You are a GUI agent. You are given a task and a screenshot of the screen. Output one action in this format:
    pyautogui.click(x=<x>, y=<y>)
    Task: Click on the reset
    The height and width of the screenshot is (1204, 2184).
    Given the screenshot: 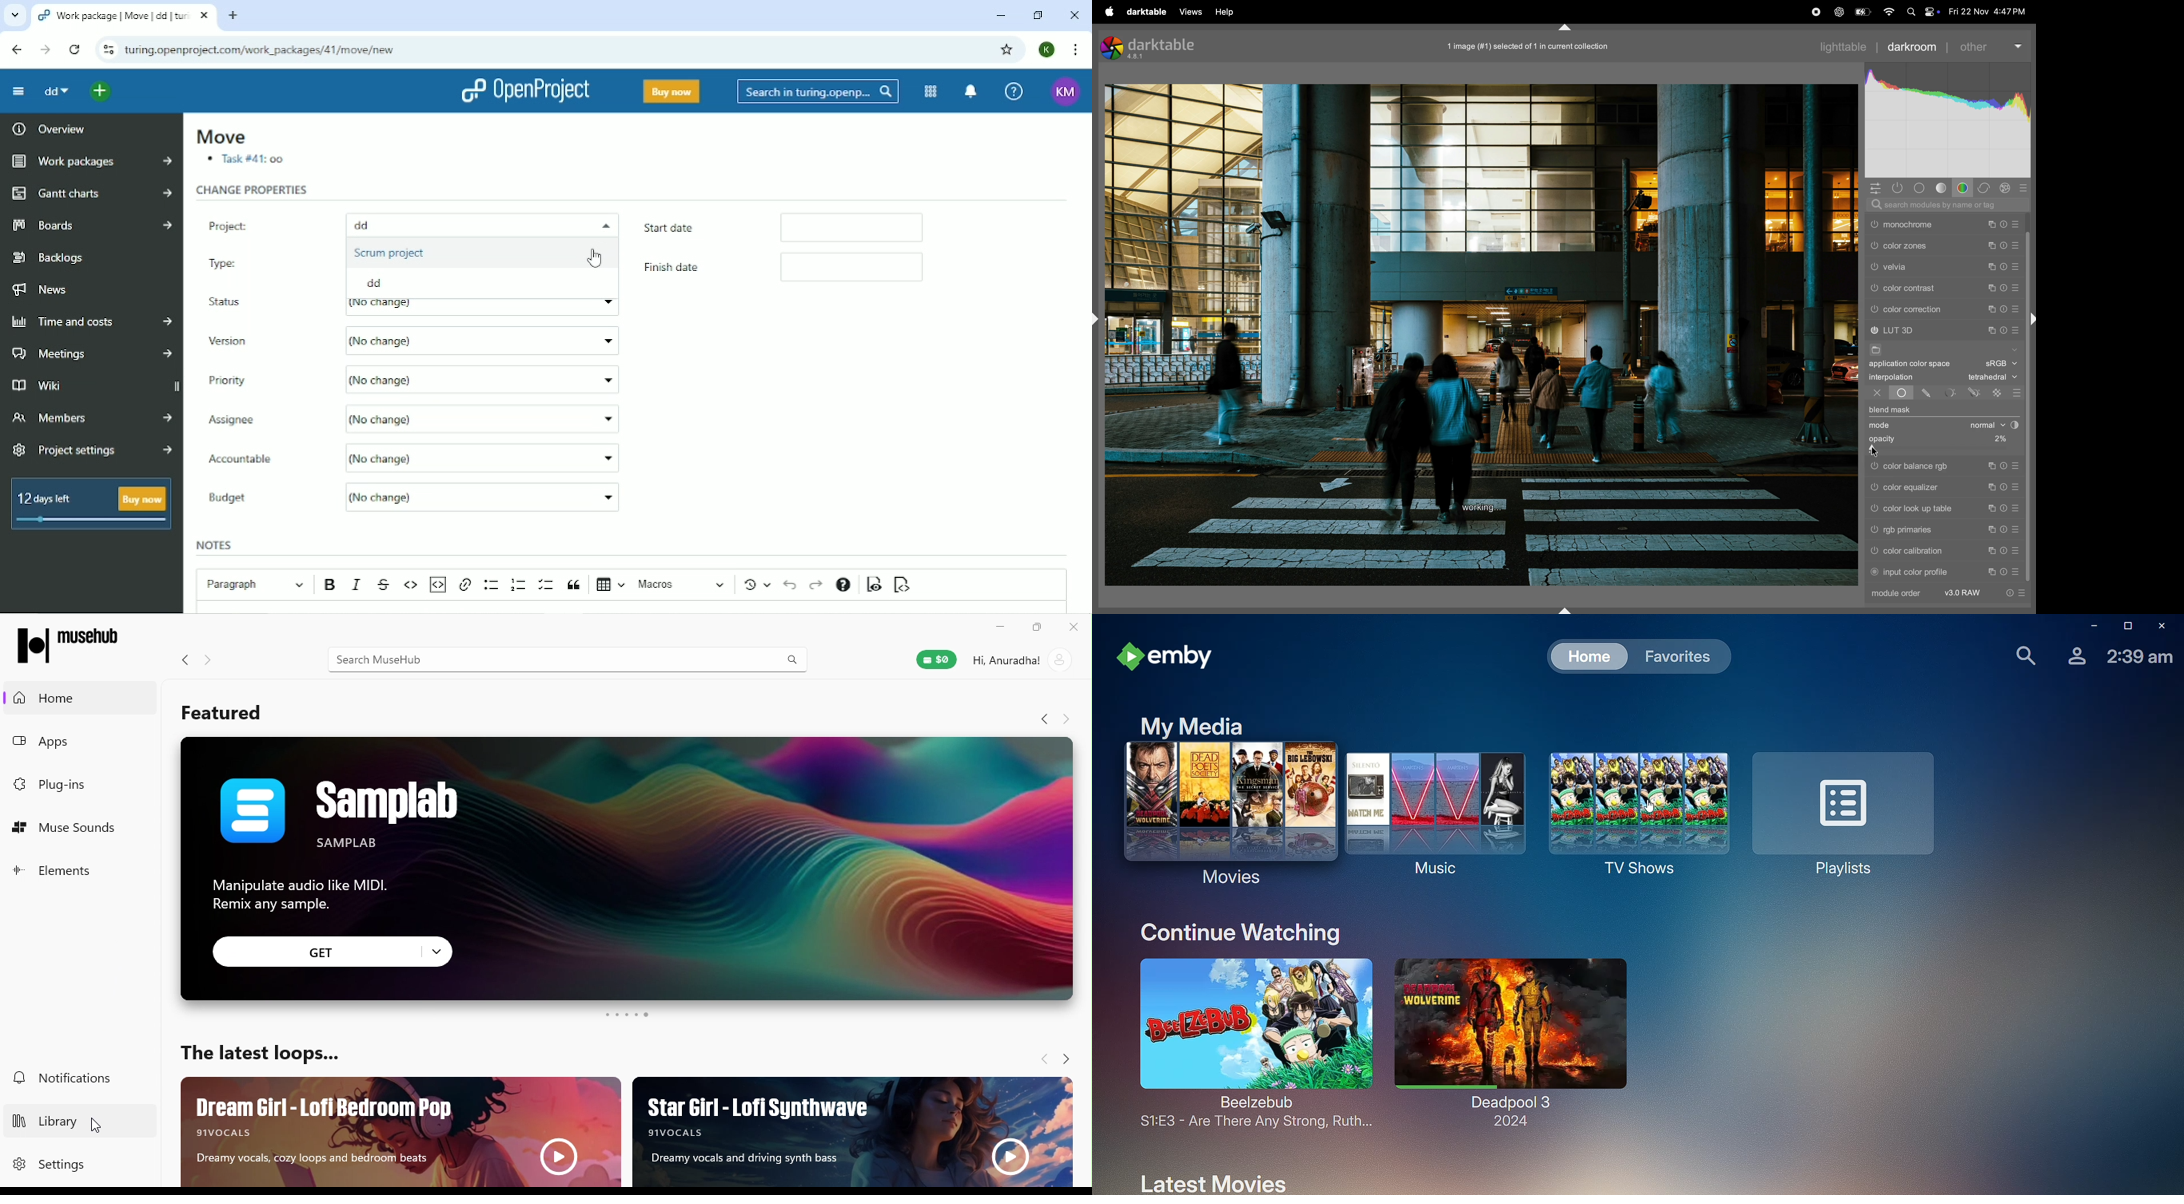 What is the action you would take?
    pyautogui.click(x=2003, y=265)
    